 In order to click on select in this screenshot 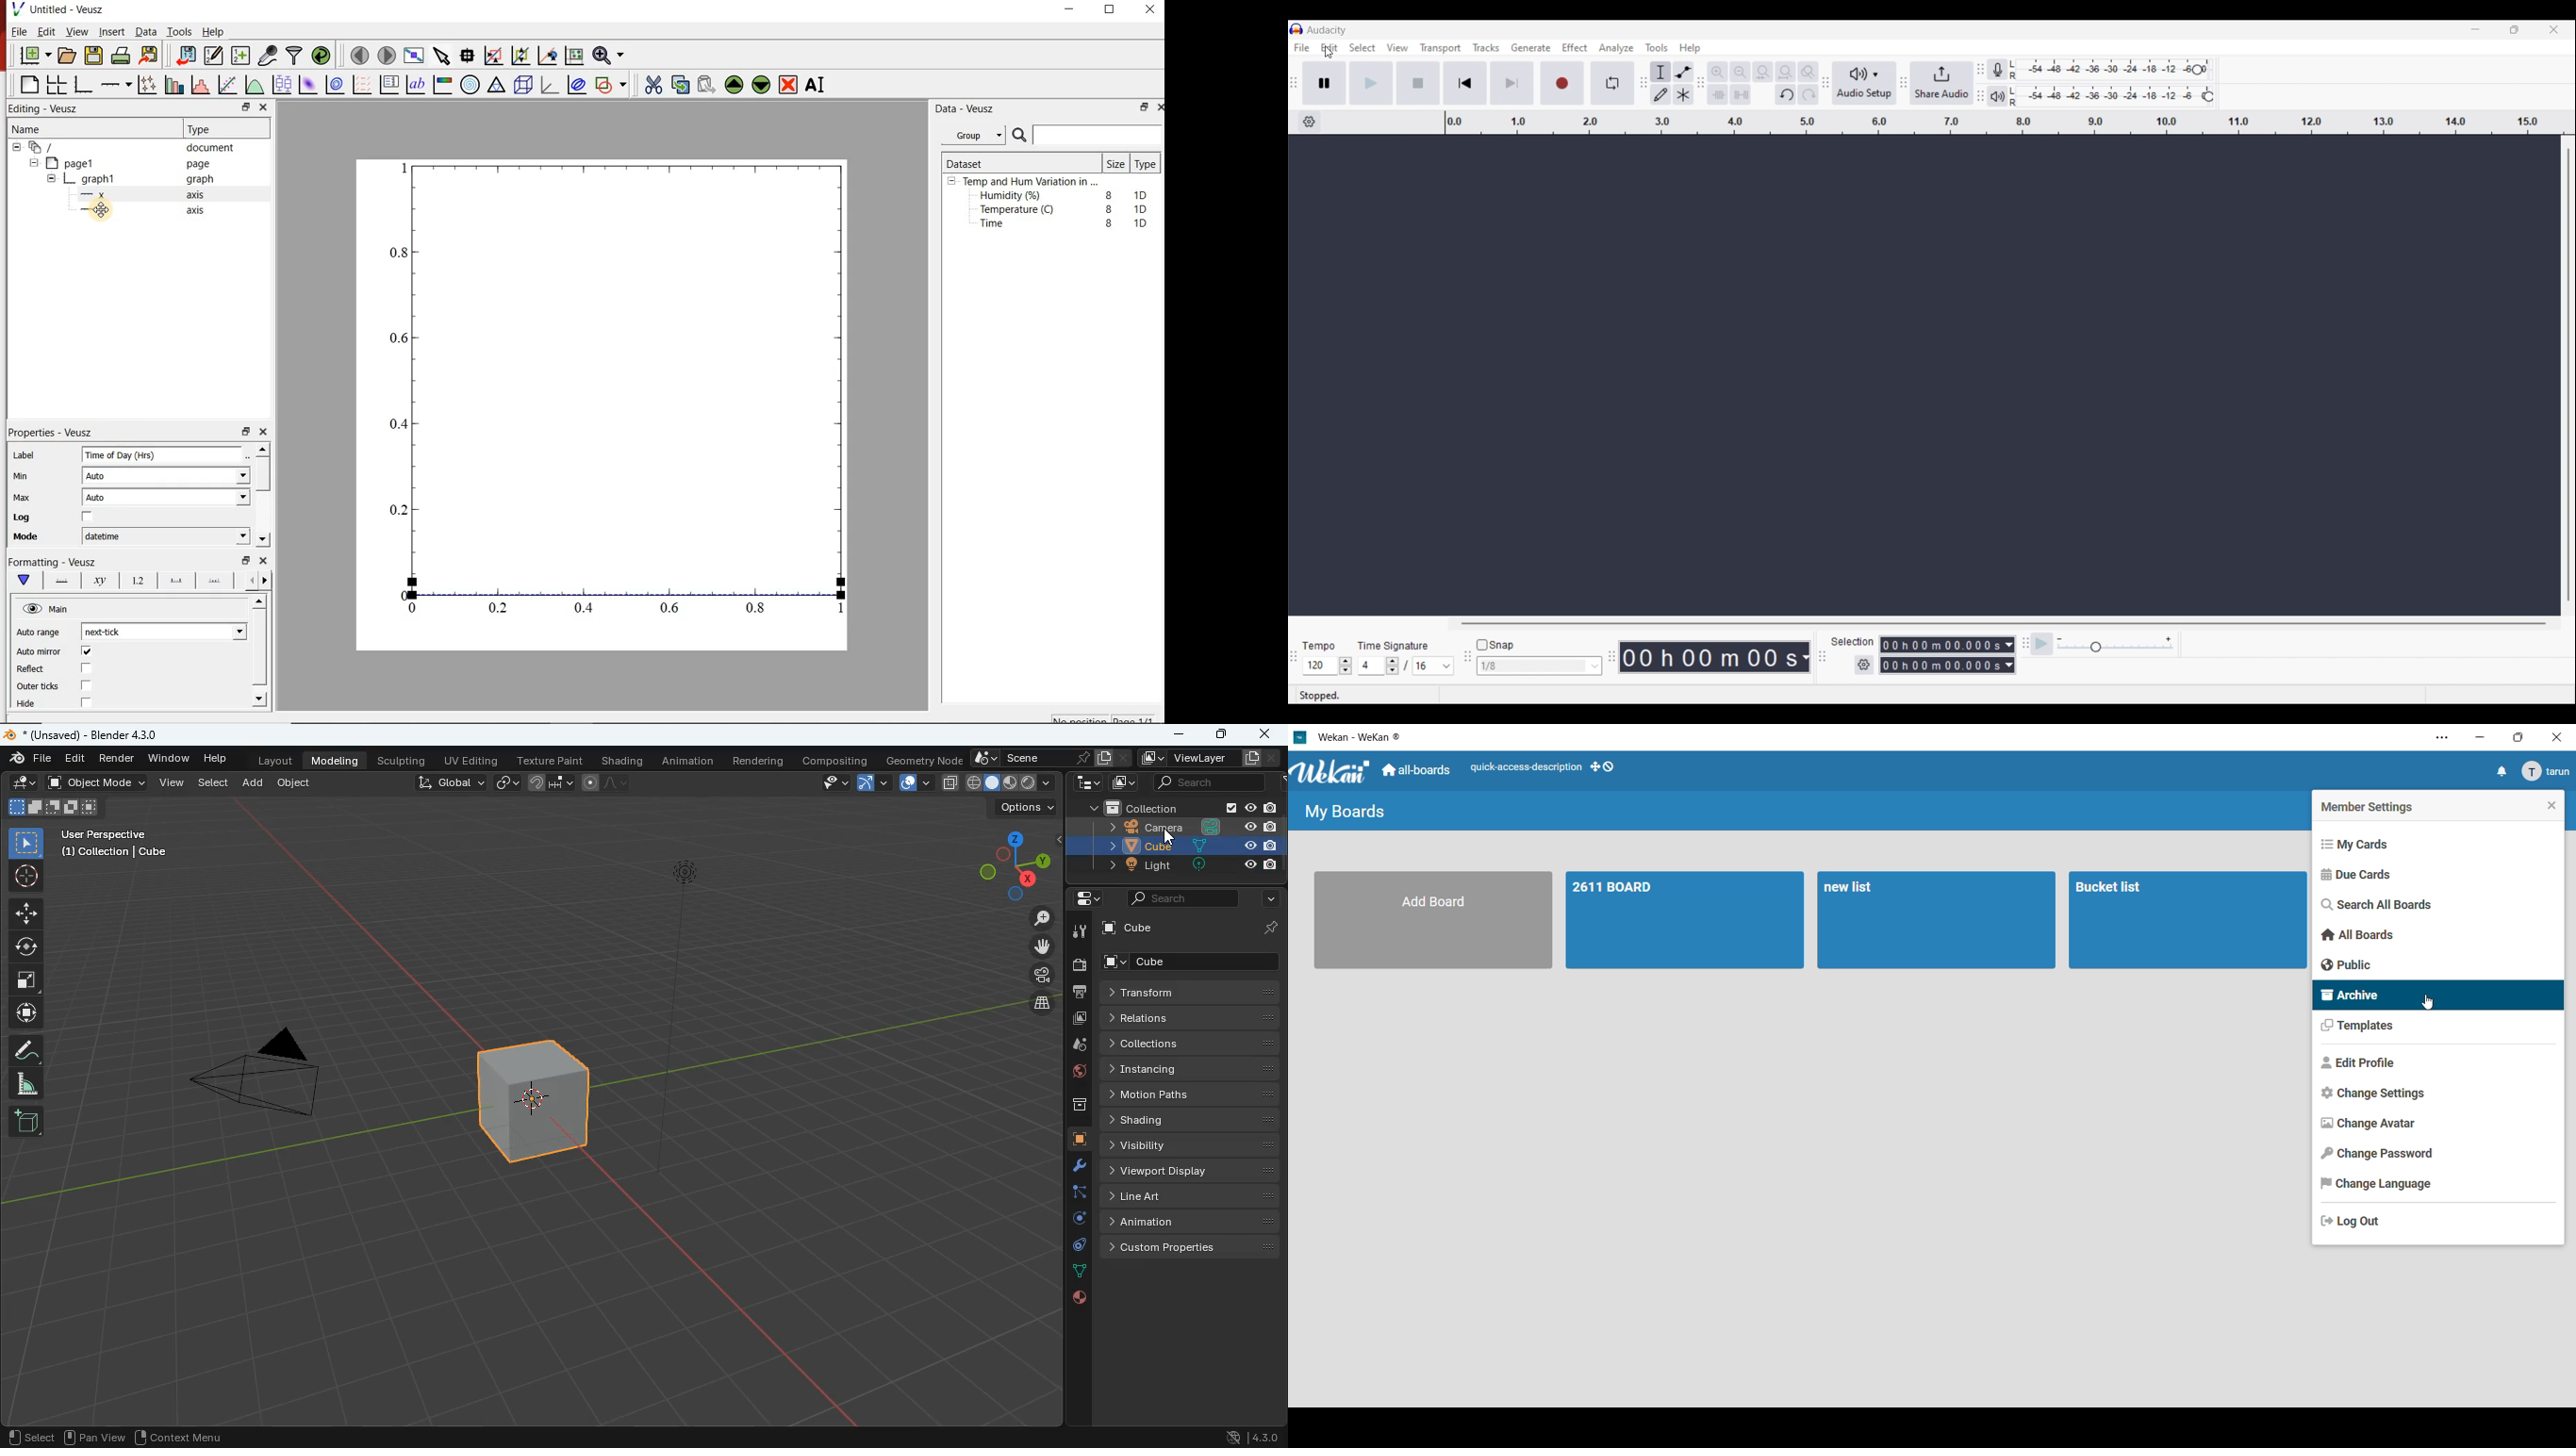, I will do `click(23, 840)`.